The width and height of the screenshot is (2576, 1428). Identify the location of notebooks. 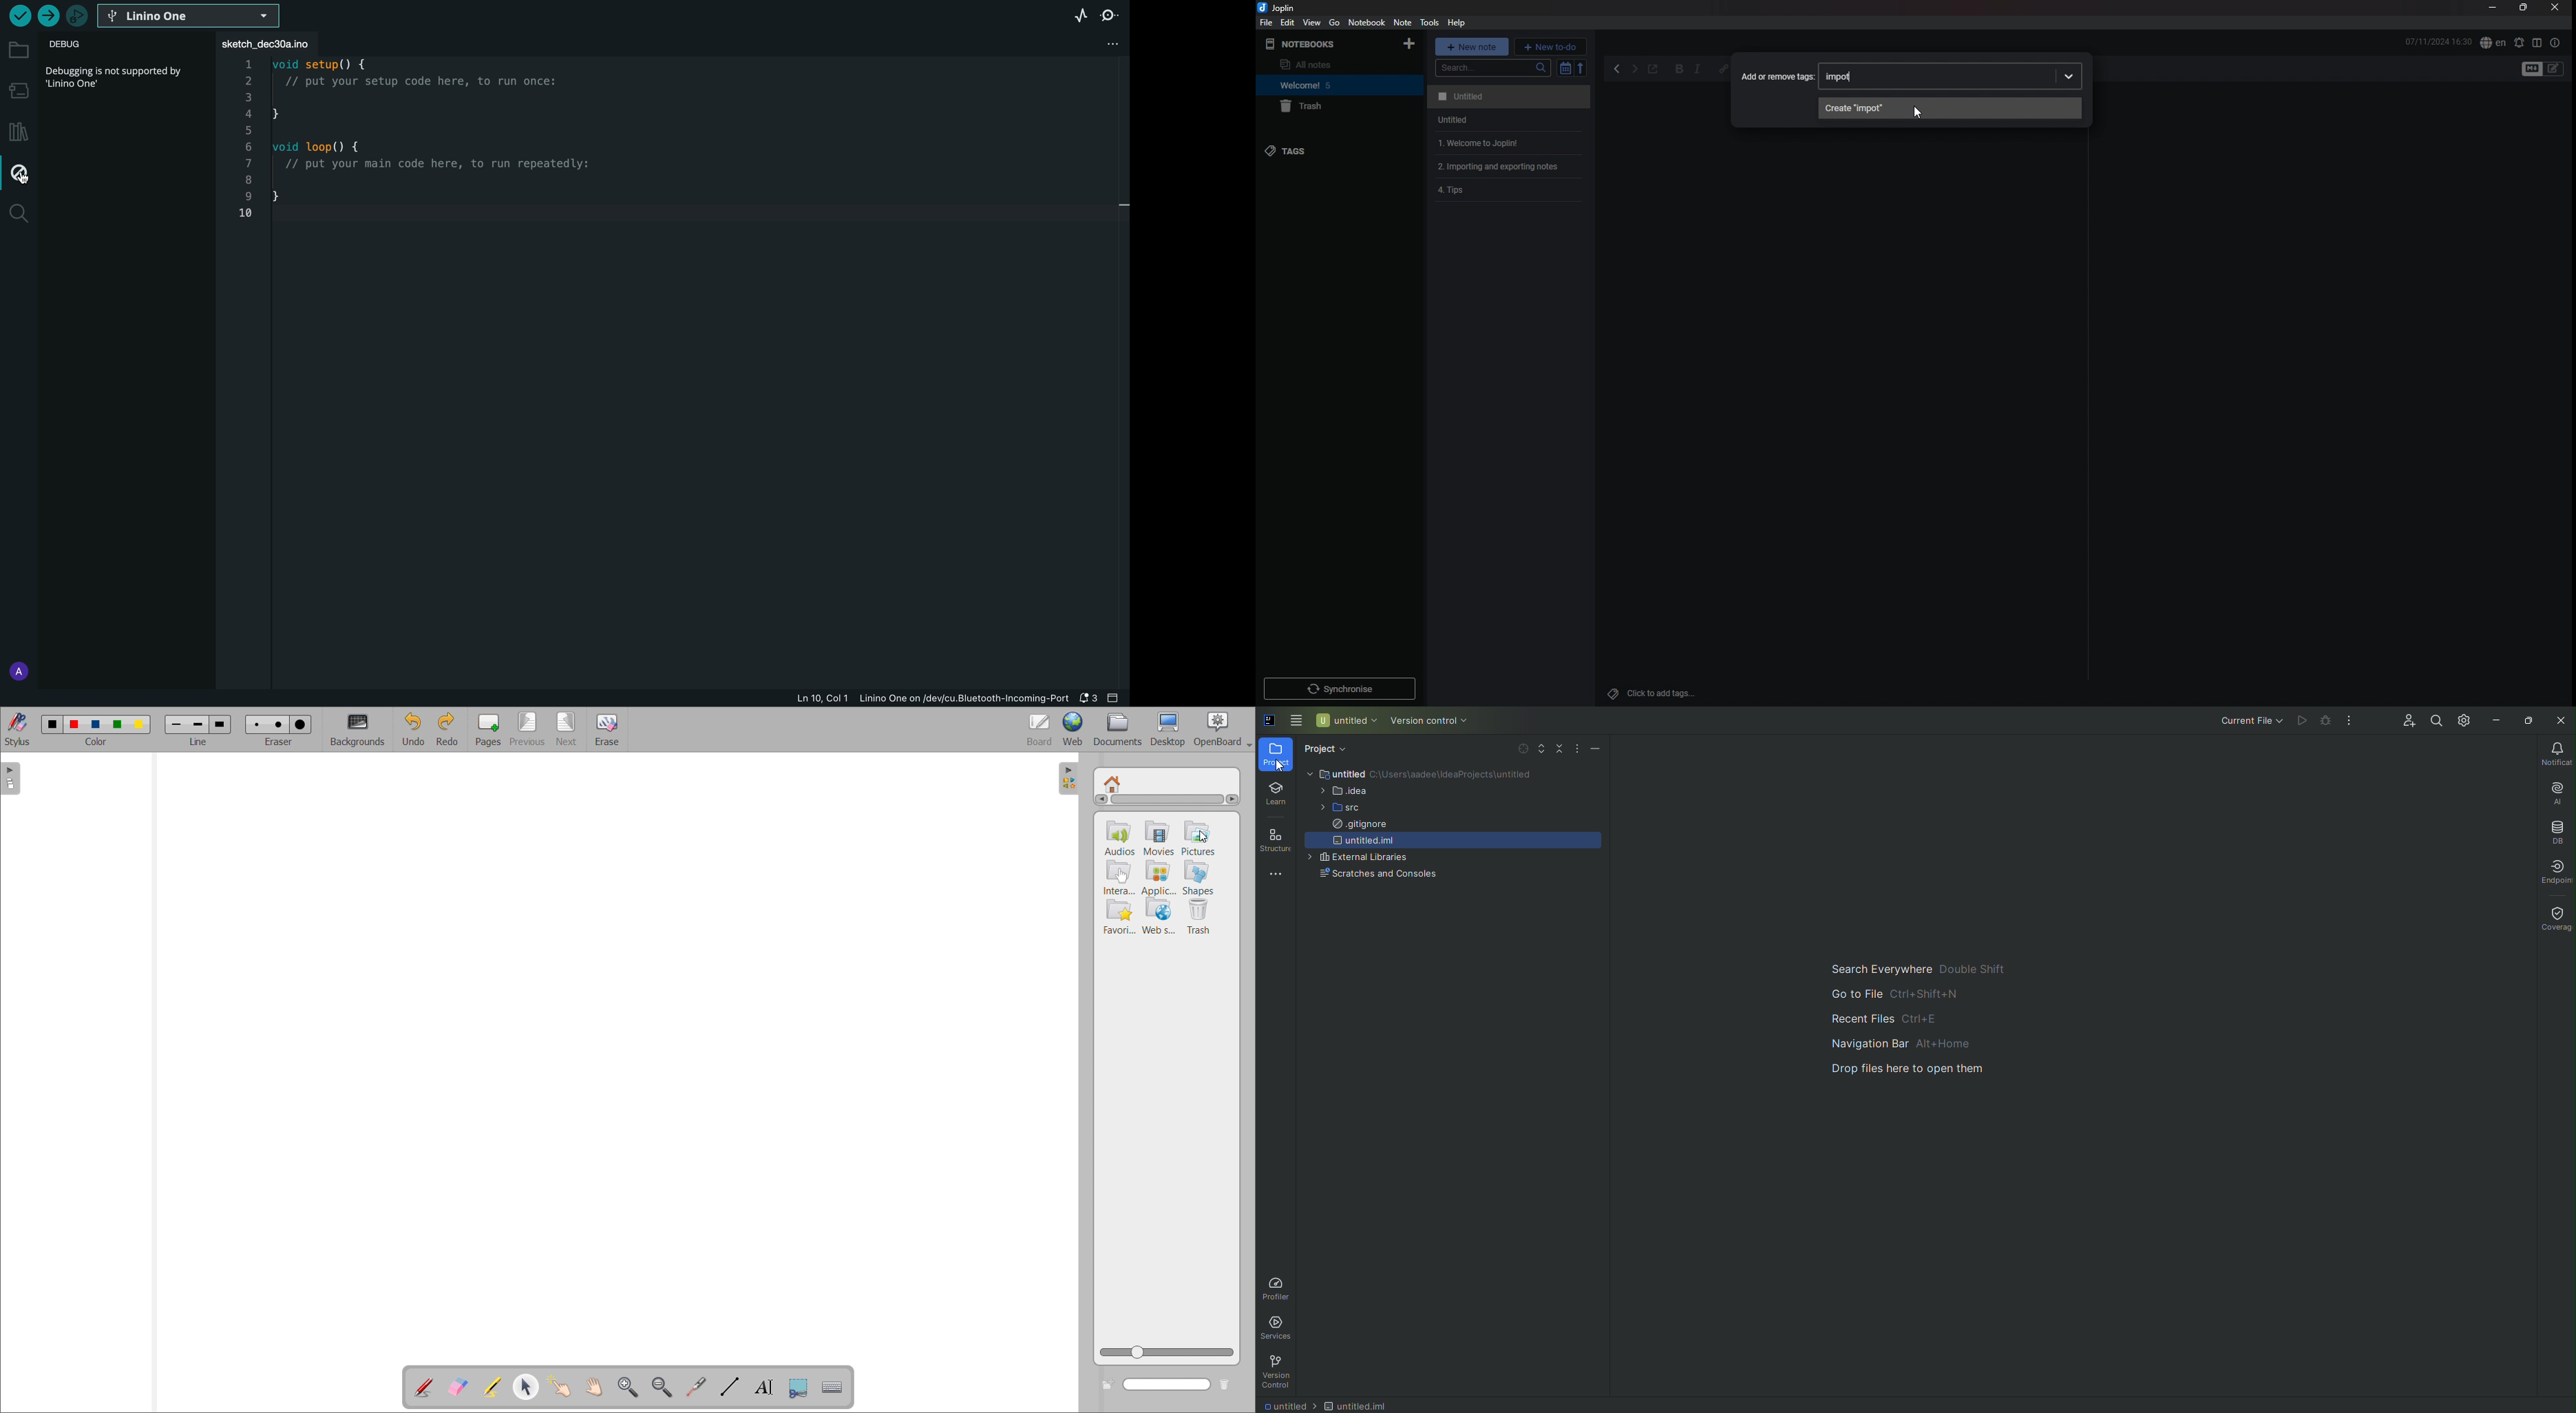
(1320, 44).